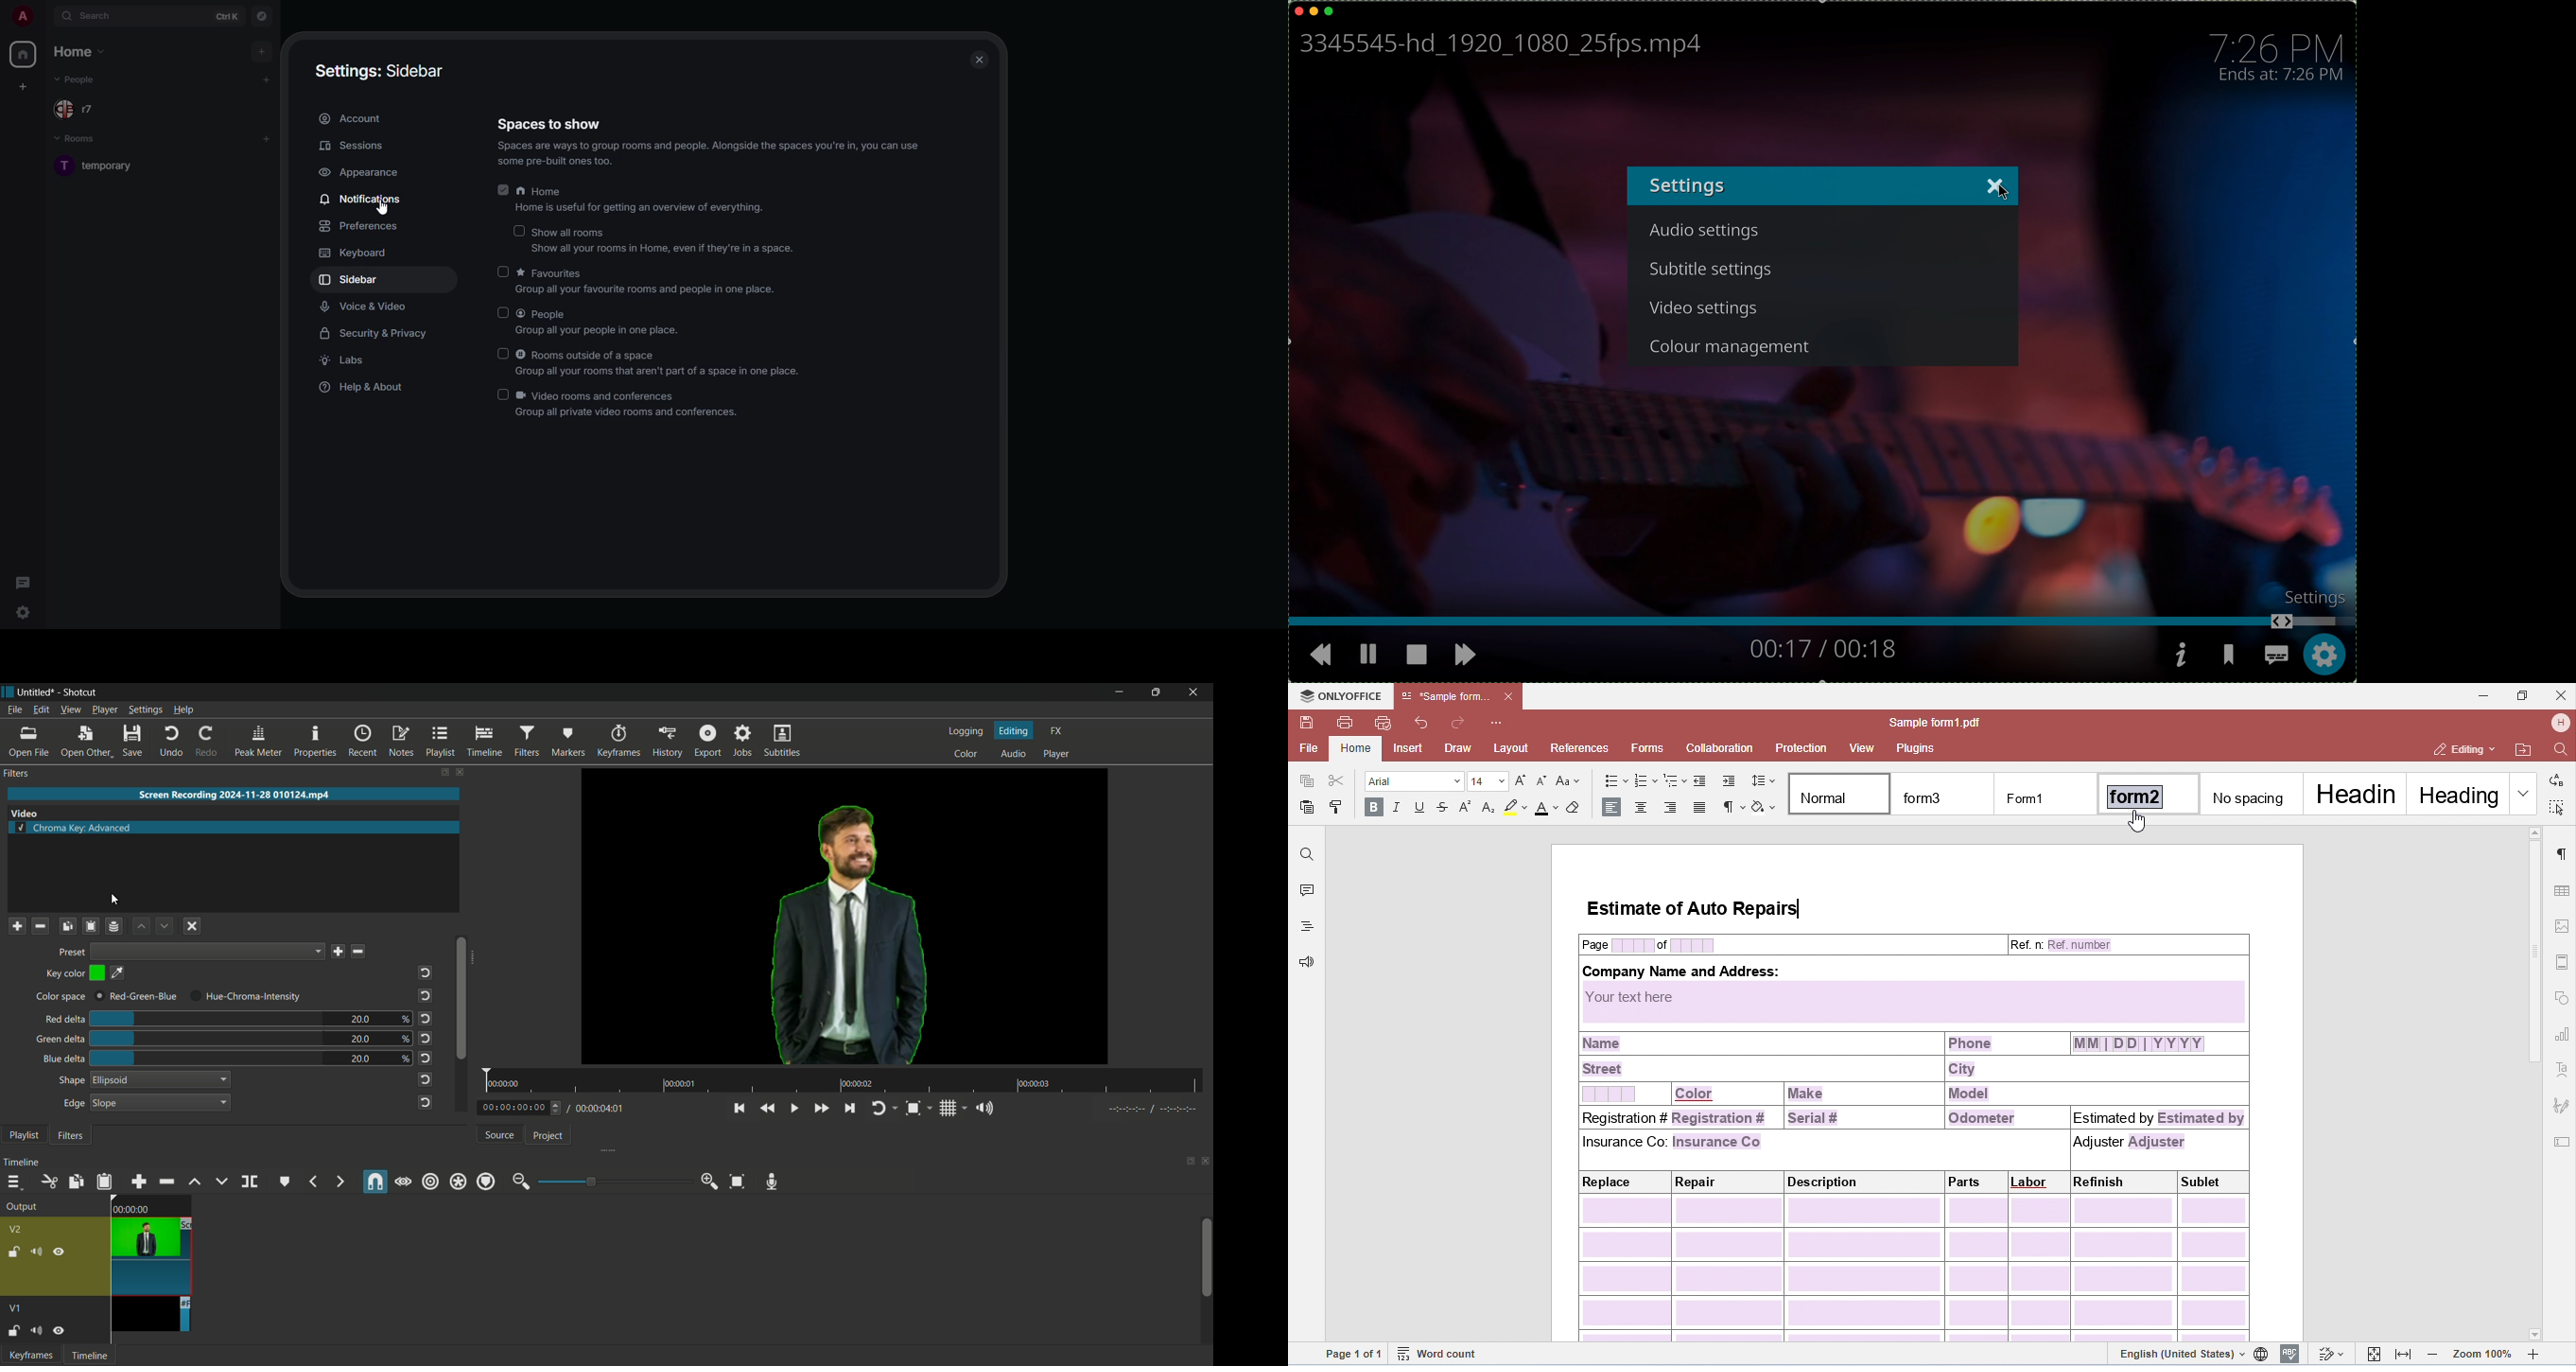 This screenshot has width=2576, height=1372. I want to click on filters, so click(526, 742).